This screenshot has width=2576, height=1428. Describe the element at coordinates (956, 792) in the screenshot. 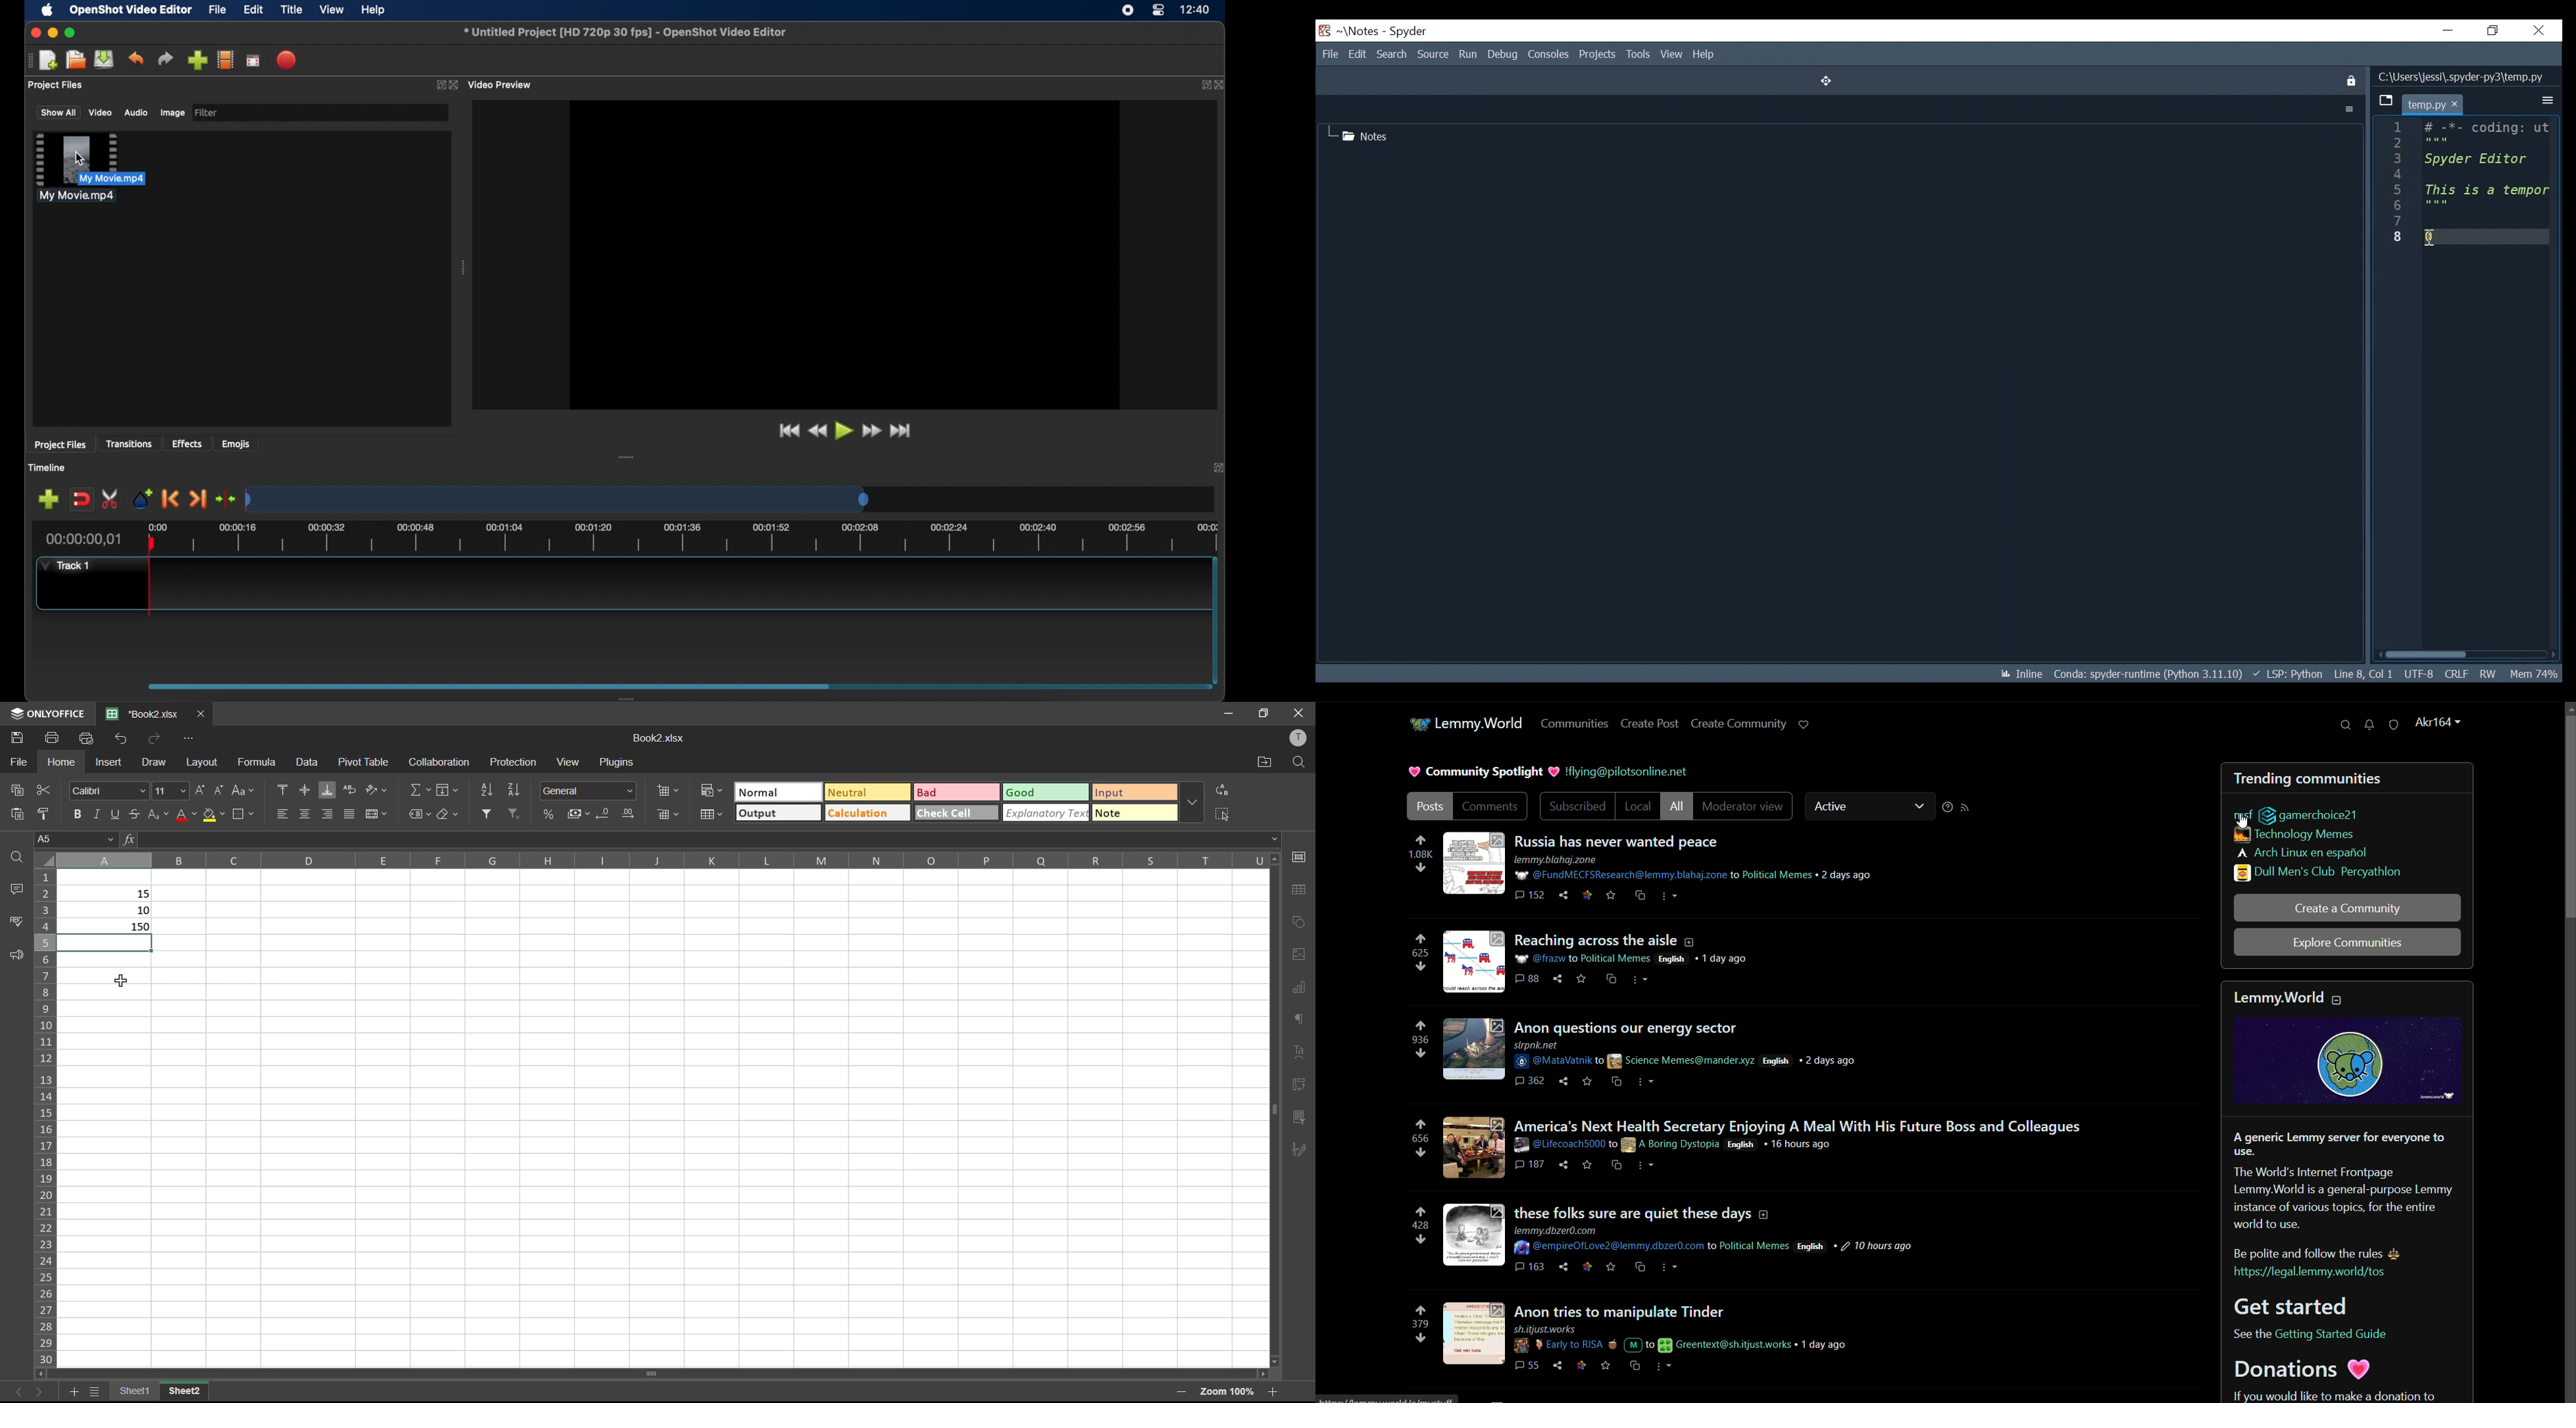

I see `bad` at that location.